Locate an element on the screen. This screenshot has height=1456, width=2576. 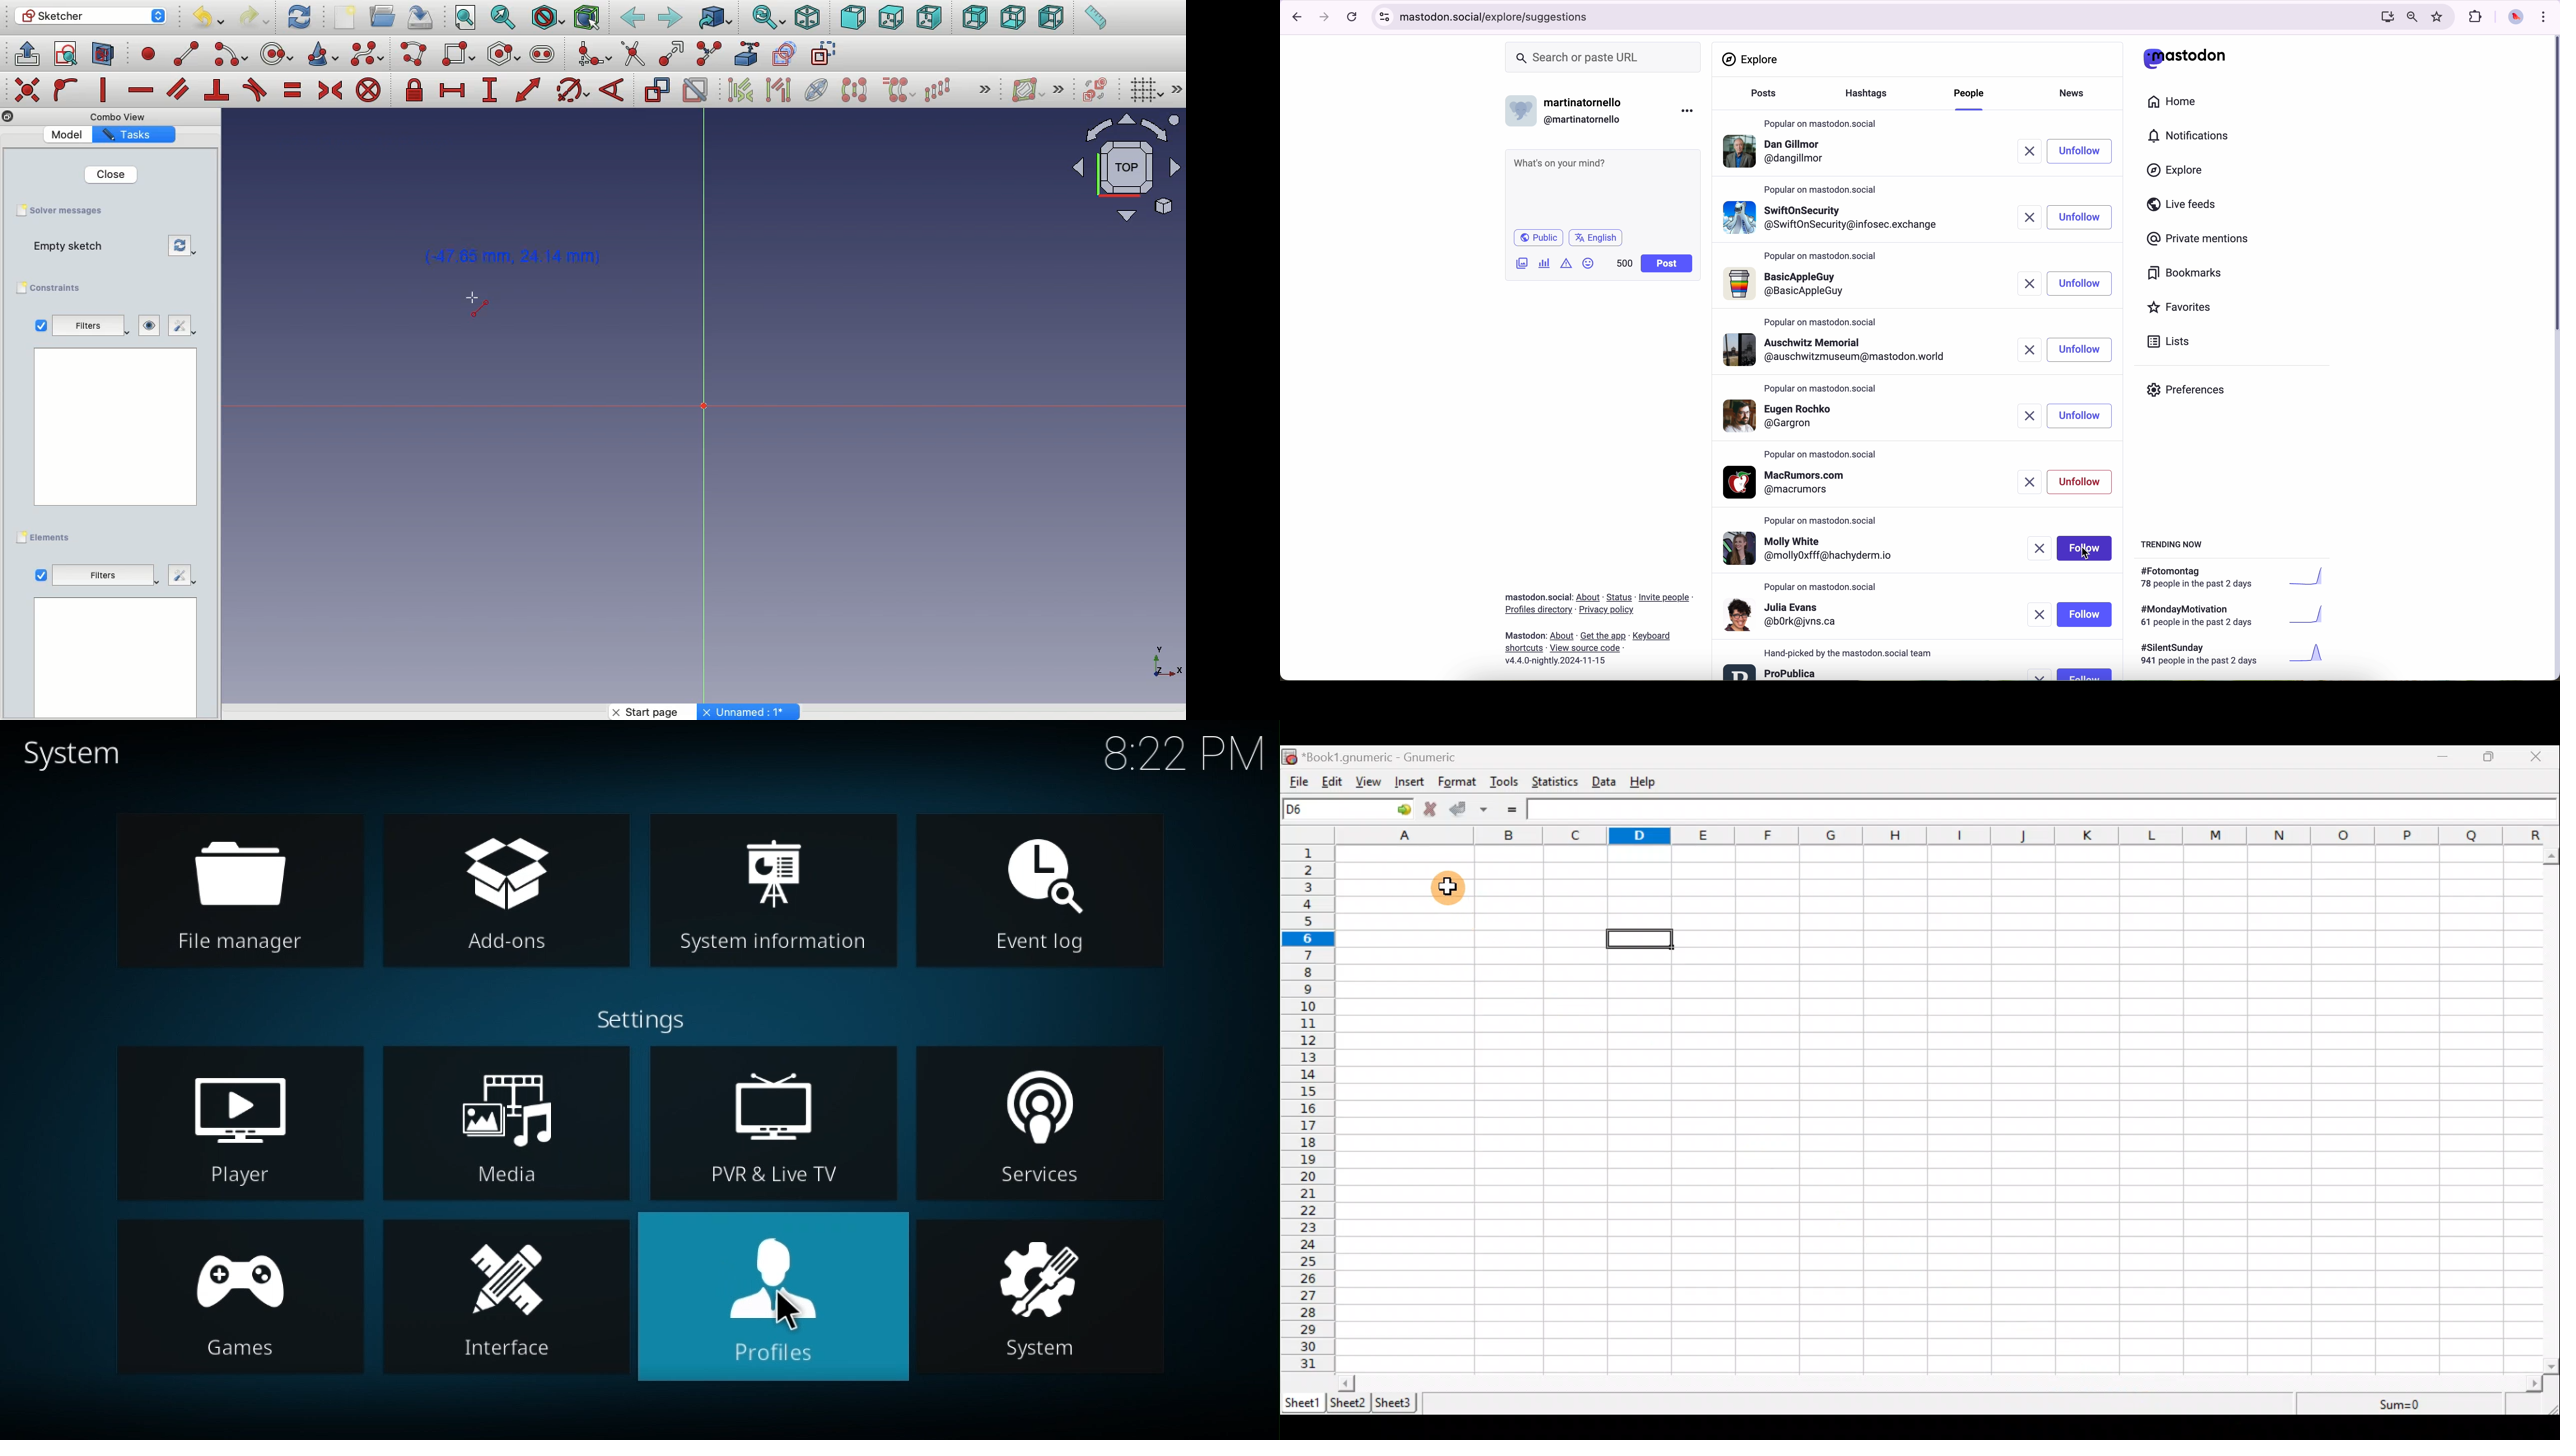
#silentsunday is located at coordinates (2234, 656).